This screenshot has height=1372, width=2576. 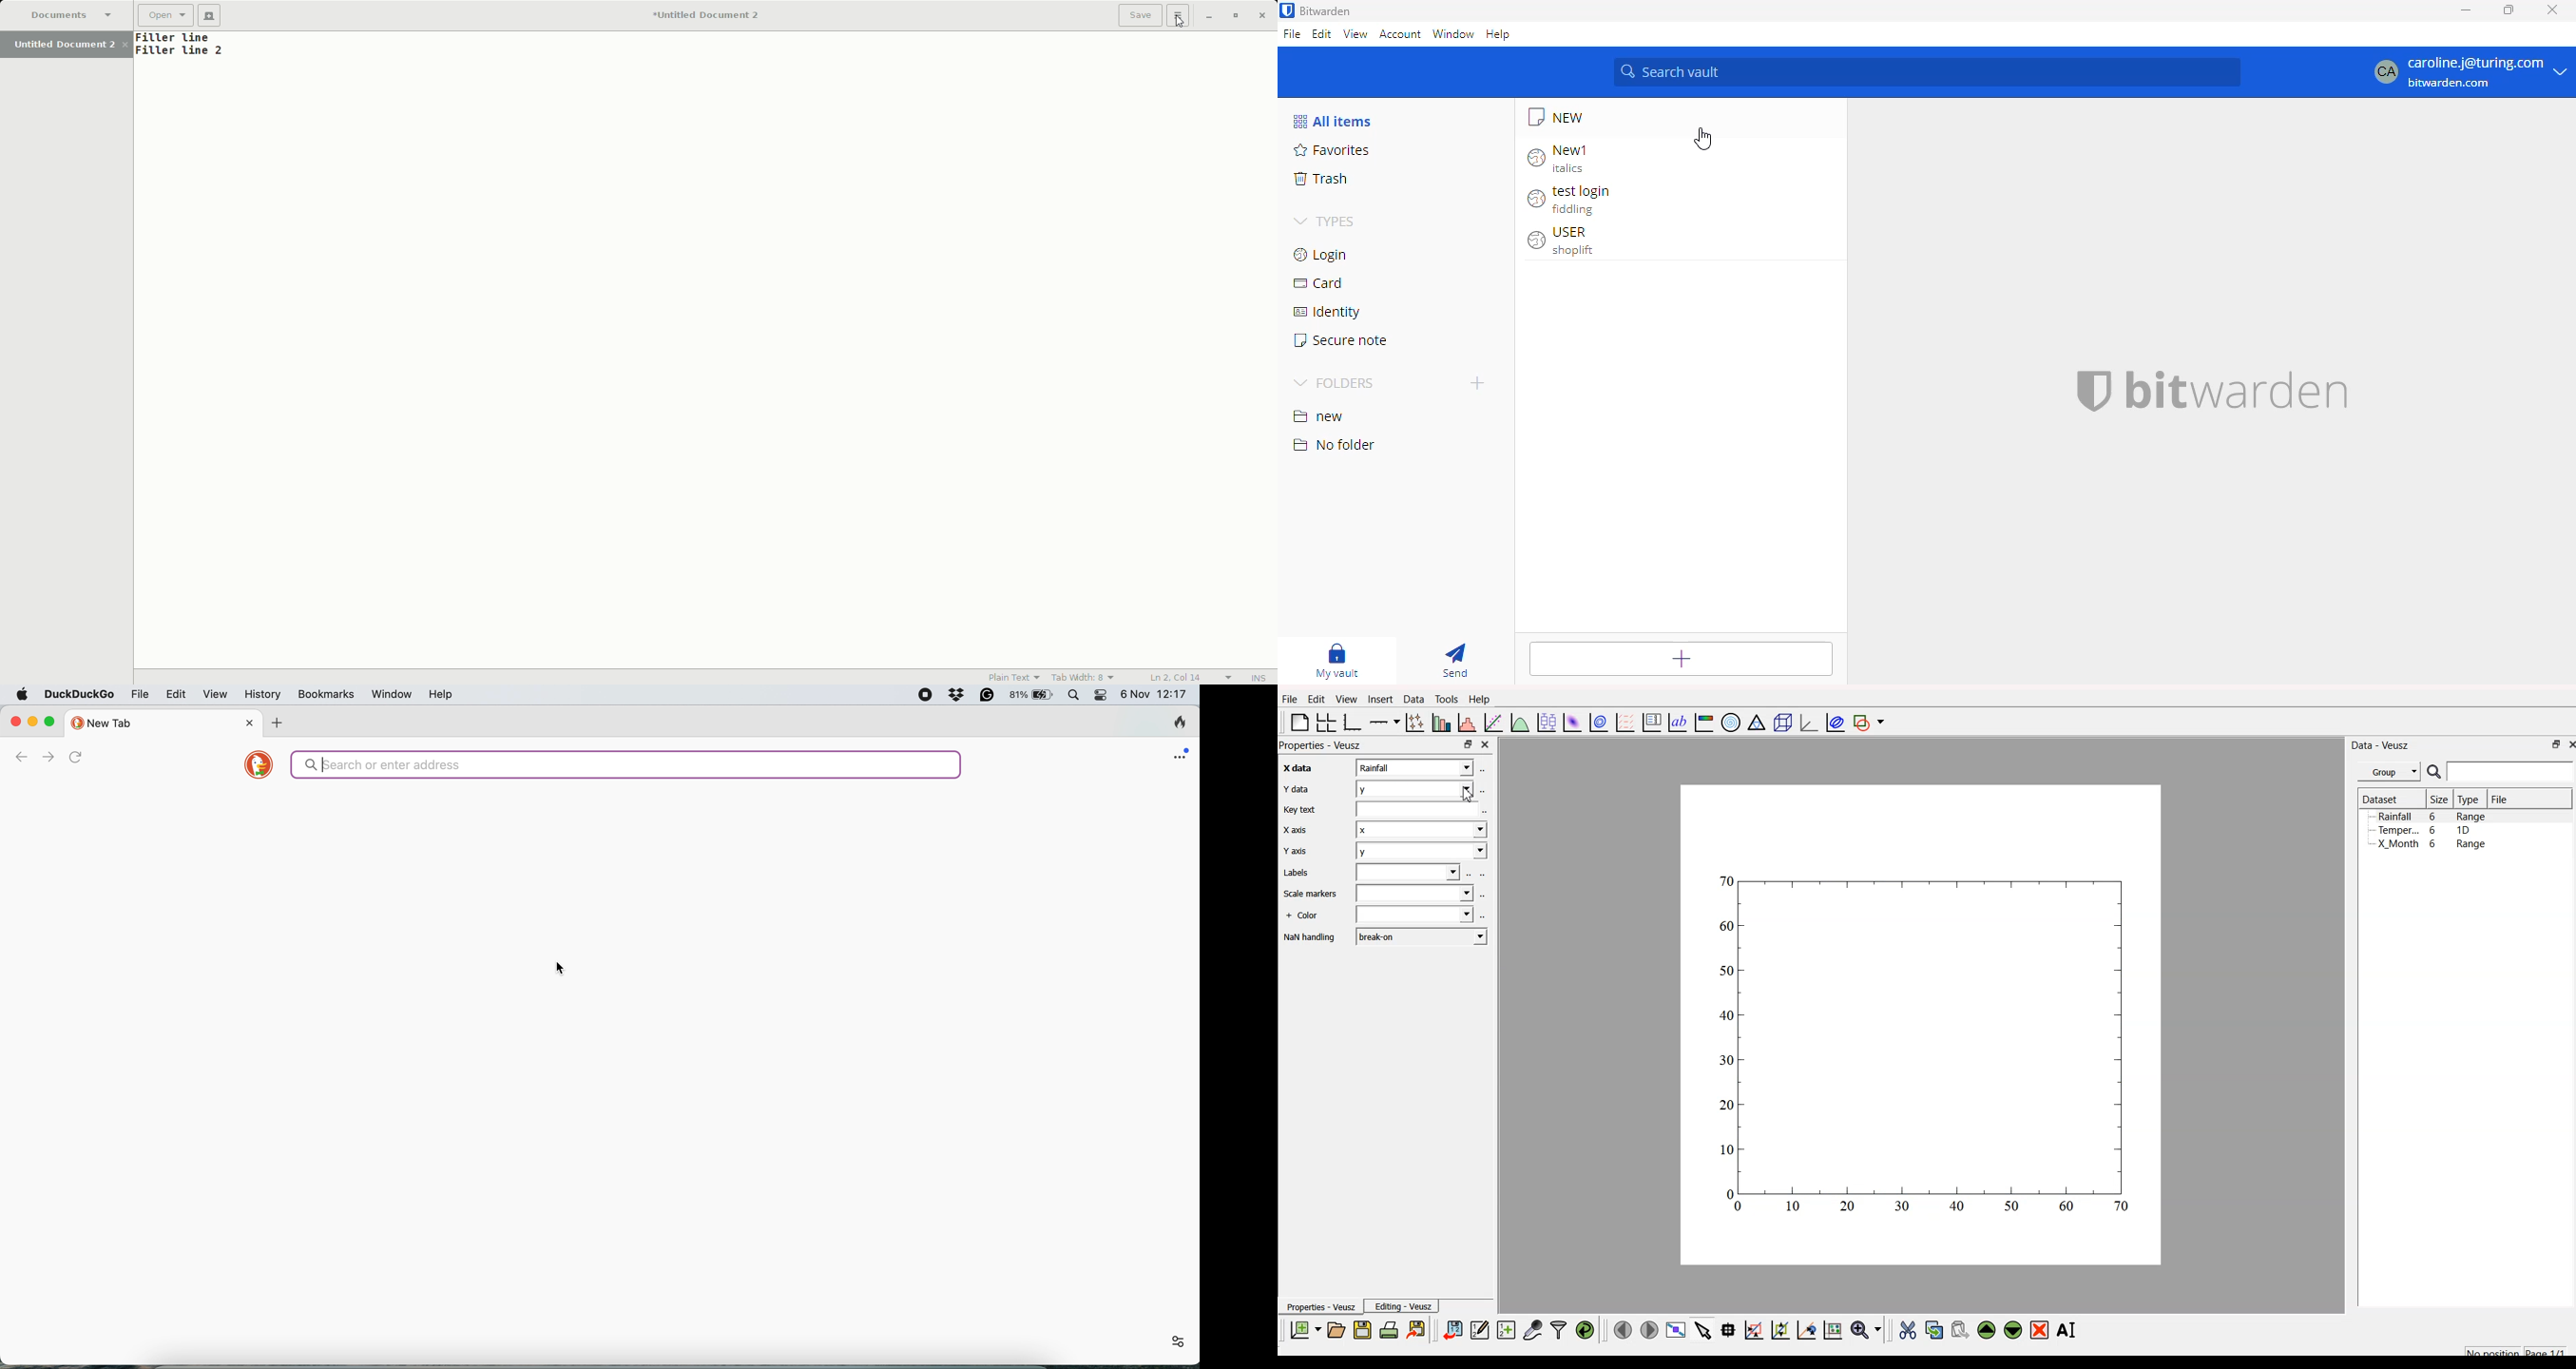 I want to click on maximize, so click(x=2509, y=10).